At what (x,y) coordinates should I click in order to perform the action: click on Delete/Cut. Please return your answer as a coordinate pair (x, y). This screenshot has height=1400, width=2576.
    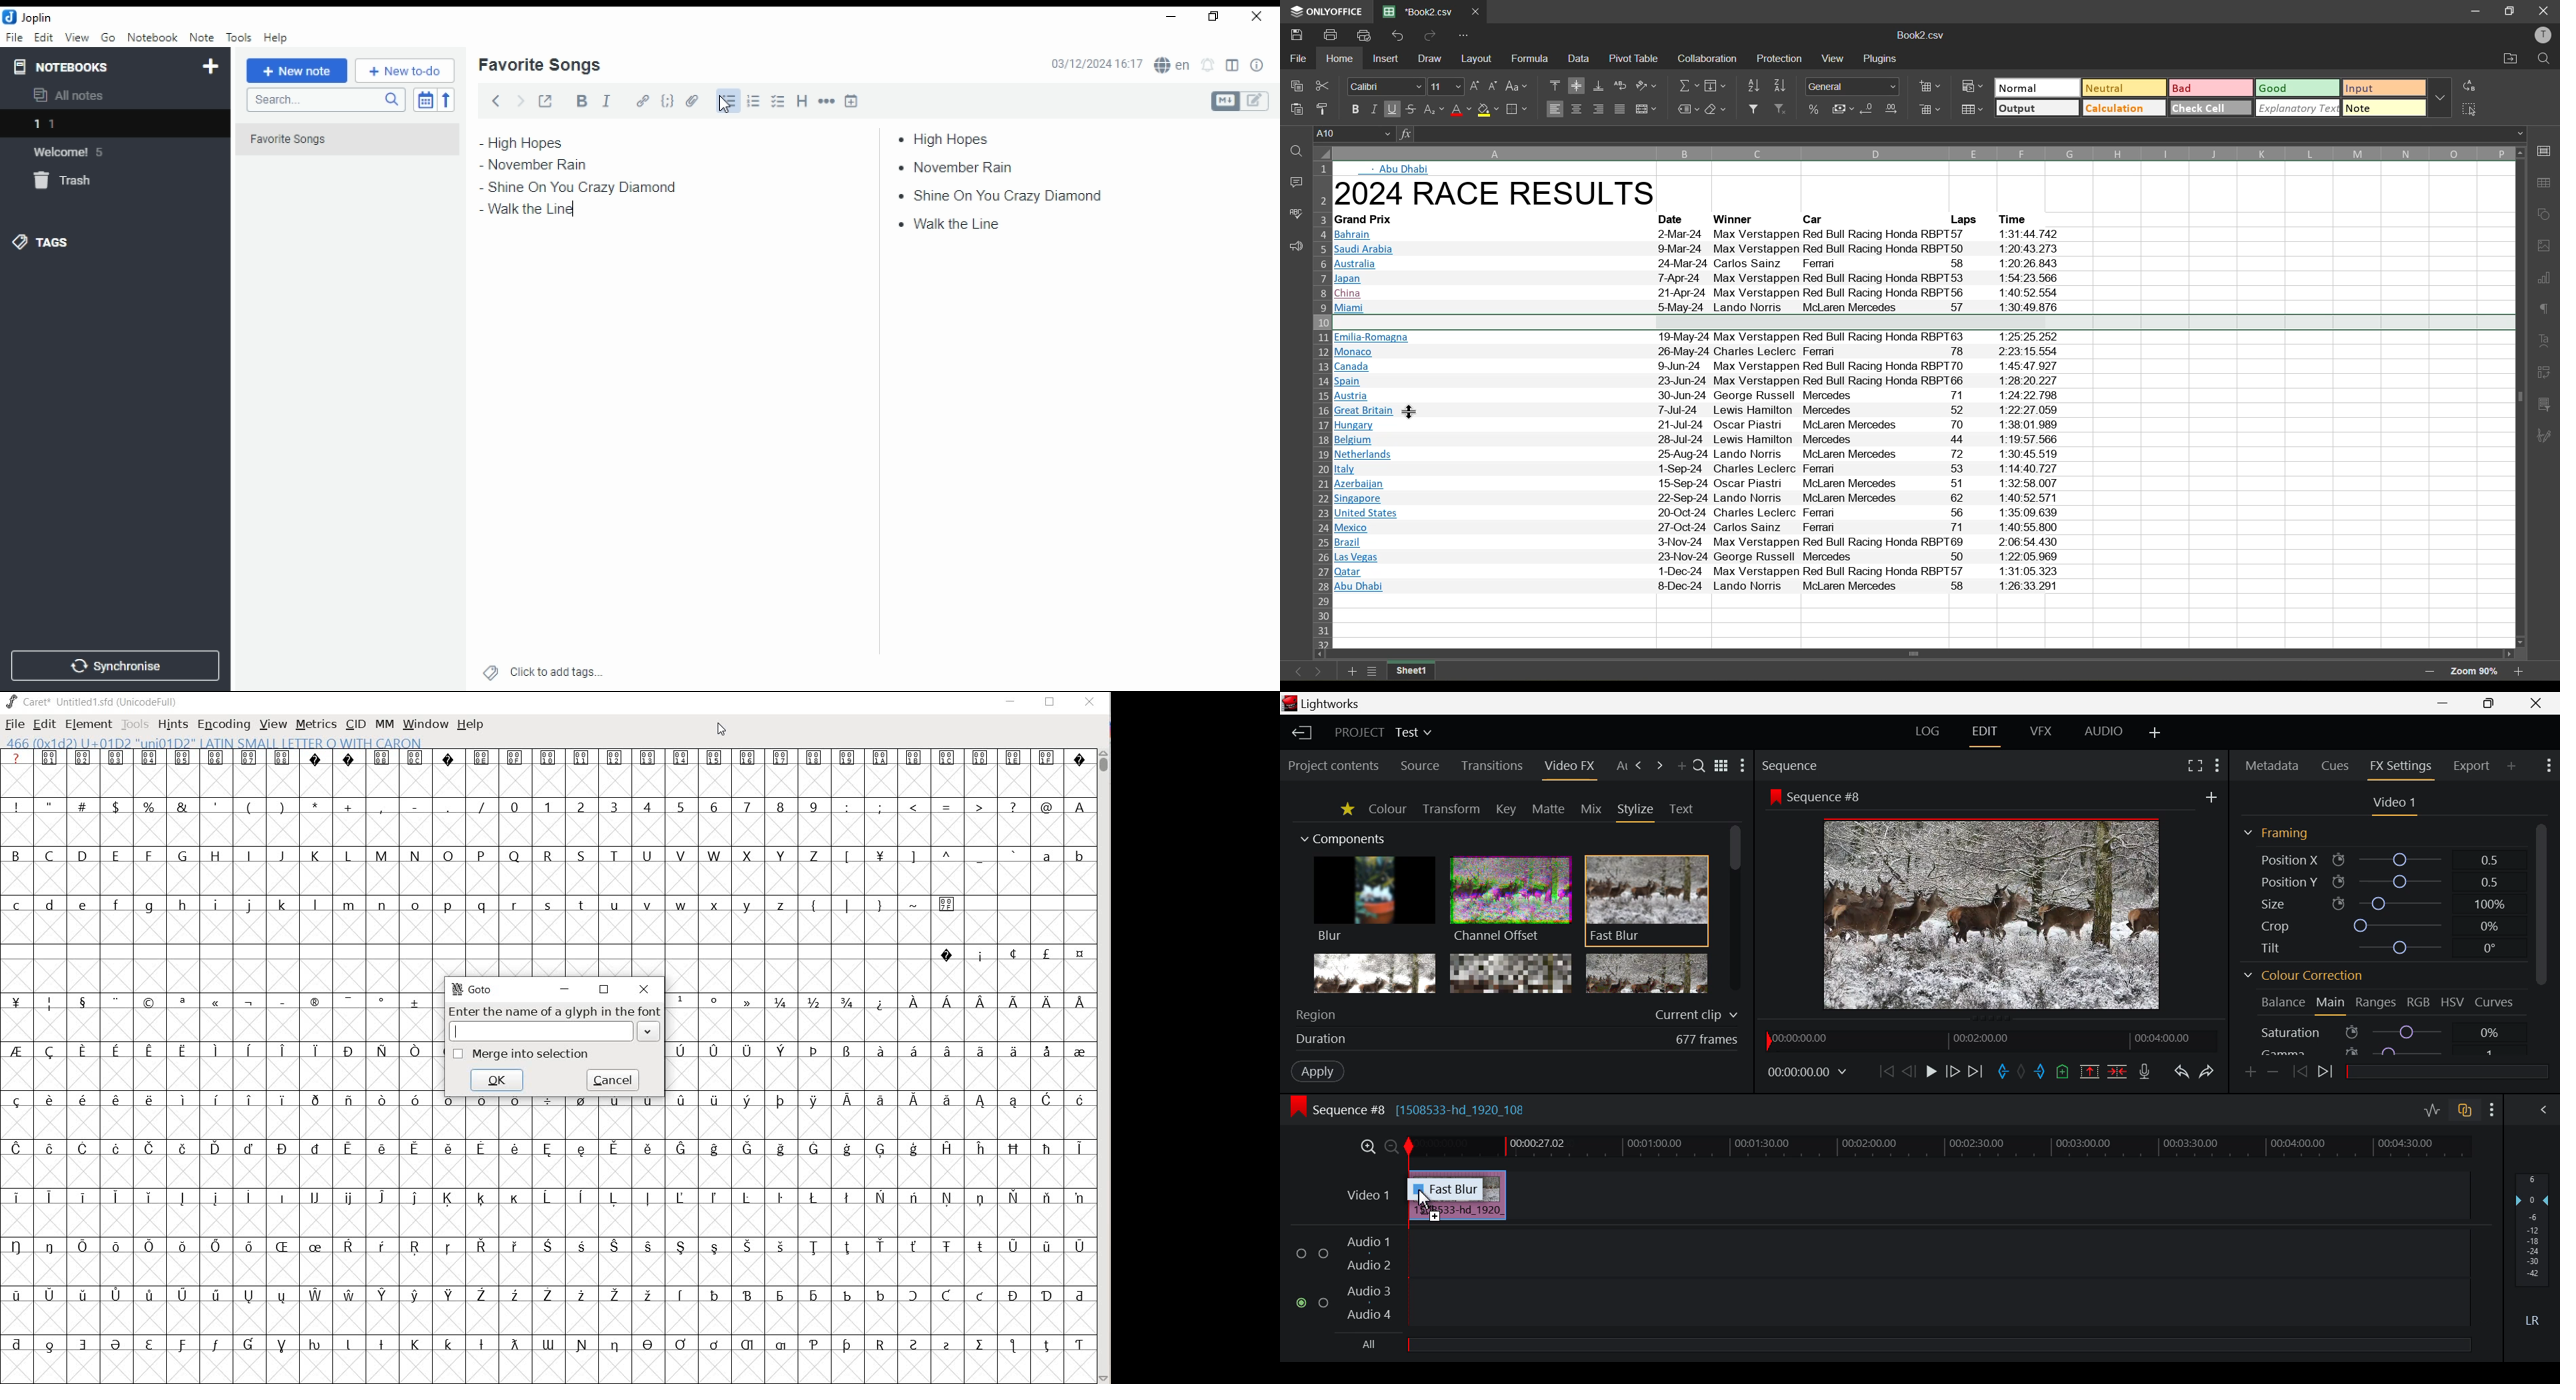
    Looking at the image, I should click on (2119, 1072).